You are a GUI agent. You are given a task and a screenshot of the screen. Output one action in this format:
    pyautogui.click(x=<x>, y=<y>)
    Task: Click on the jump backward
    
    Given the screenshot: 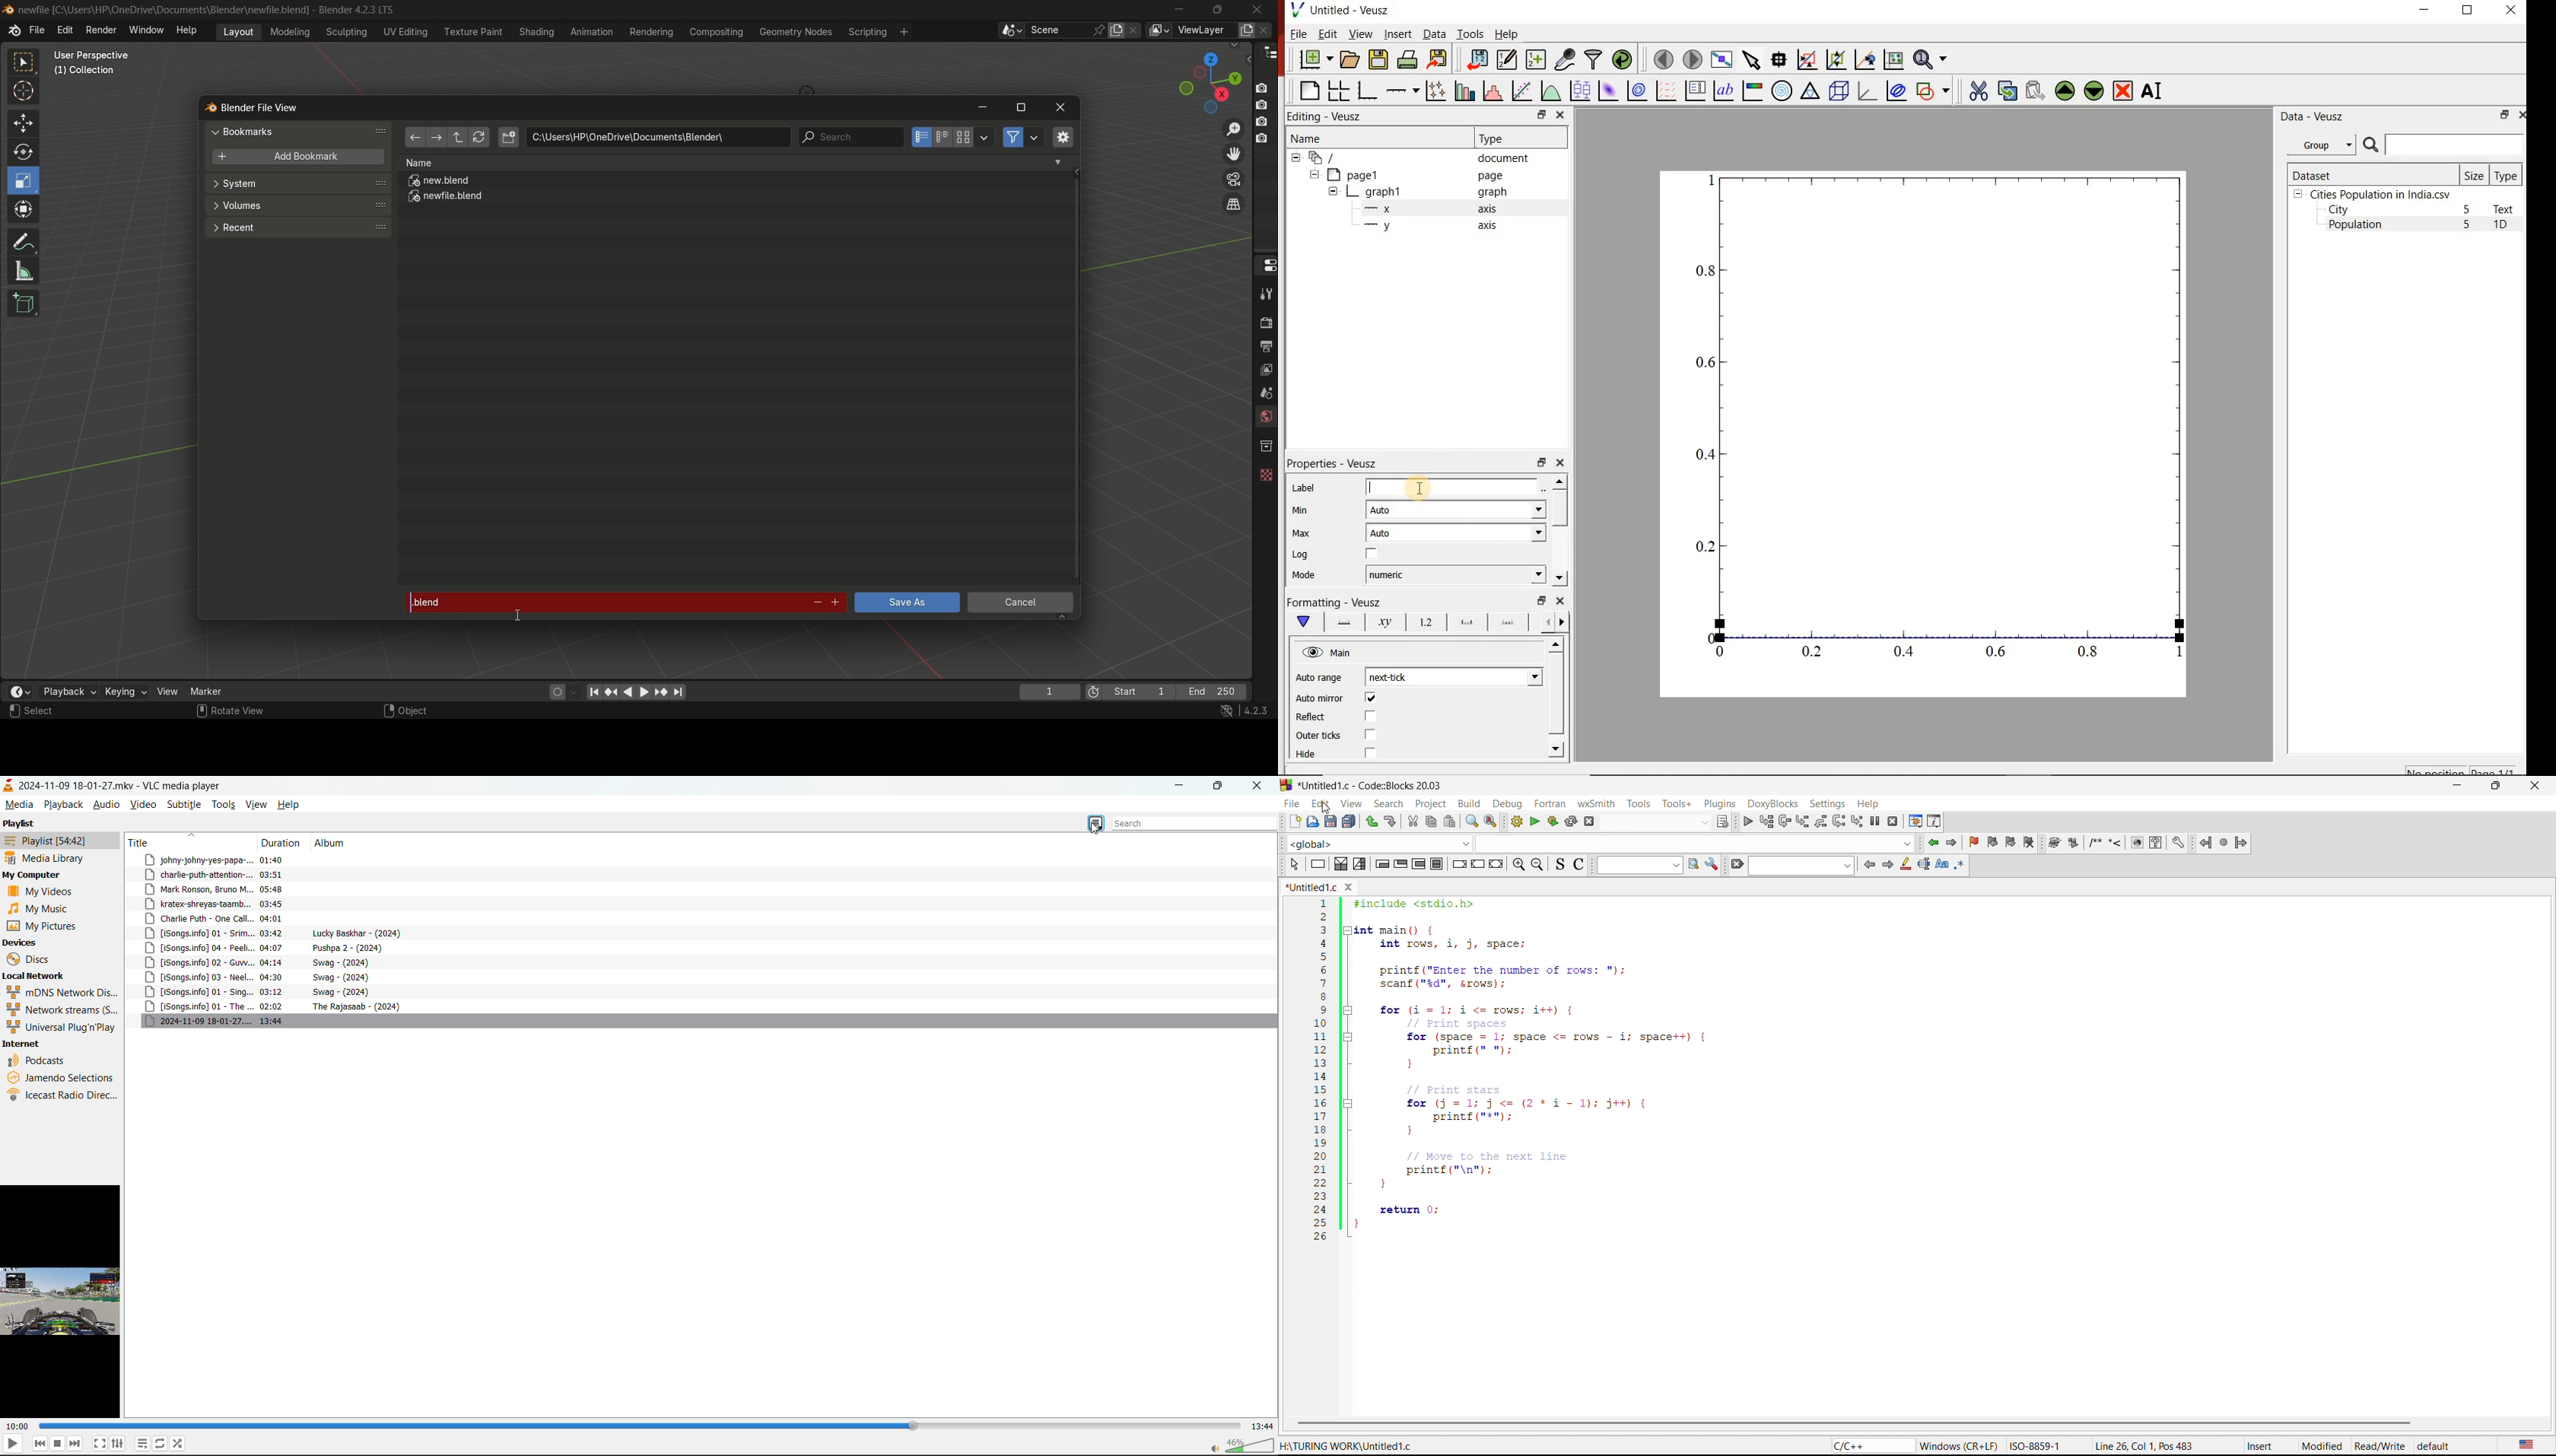 What is the action you would take?
    pyautogui.click(x=1932, y=844)
    